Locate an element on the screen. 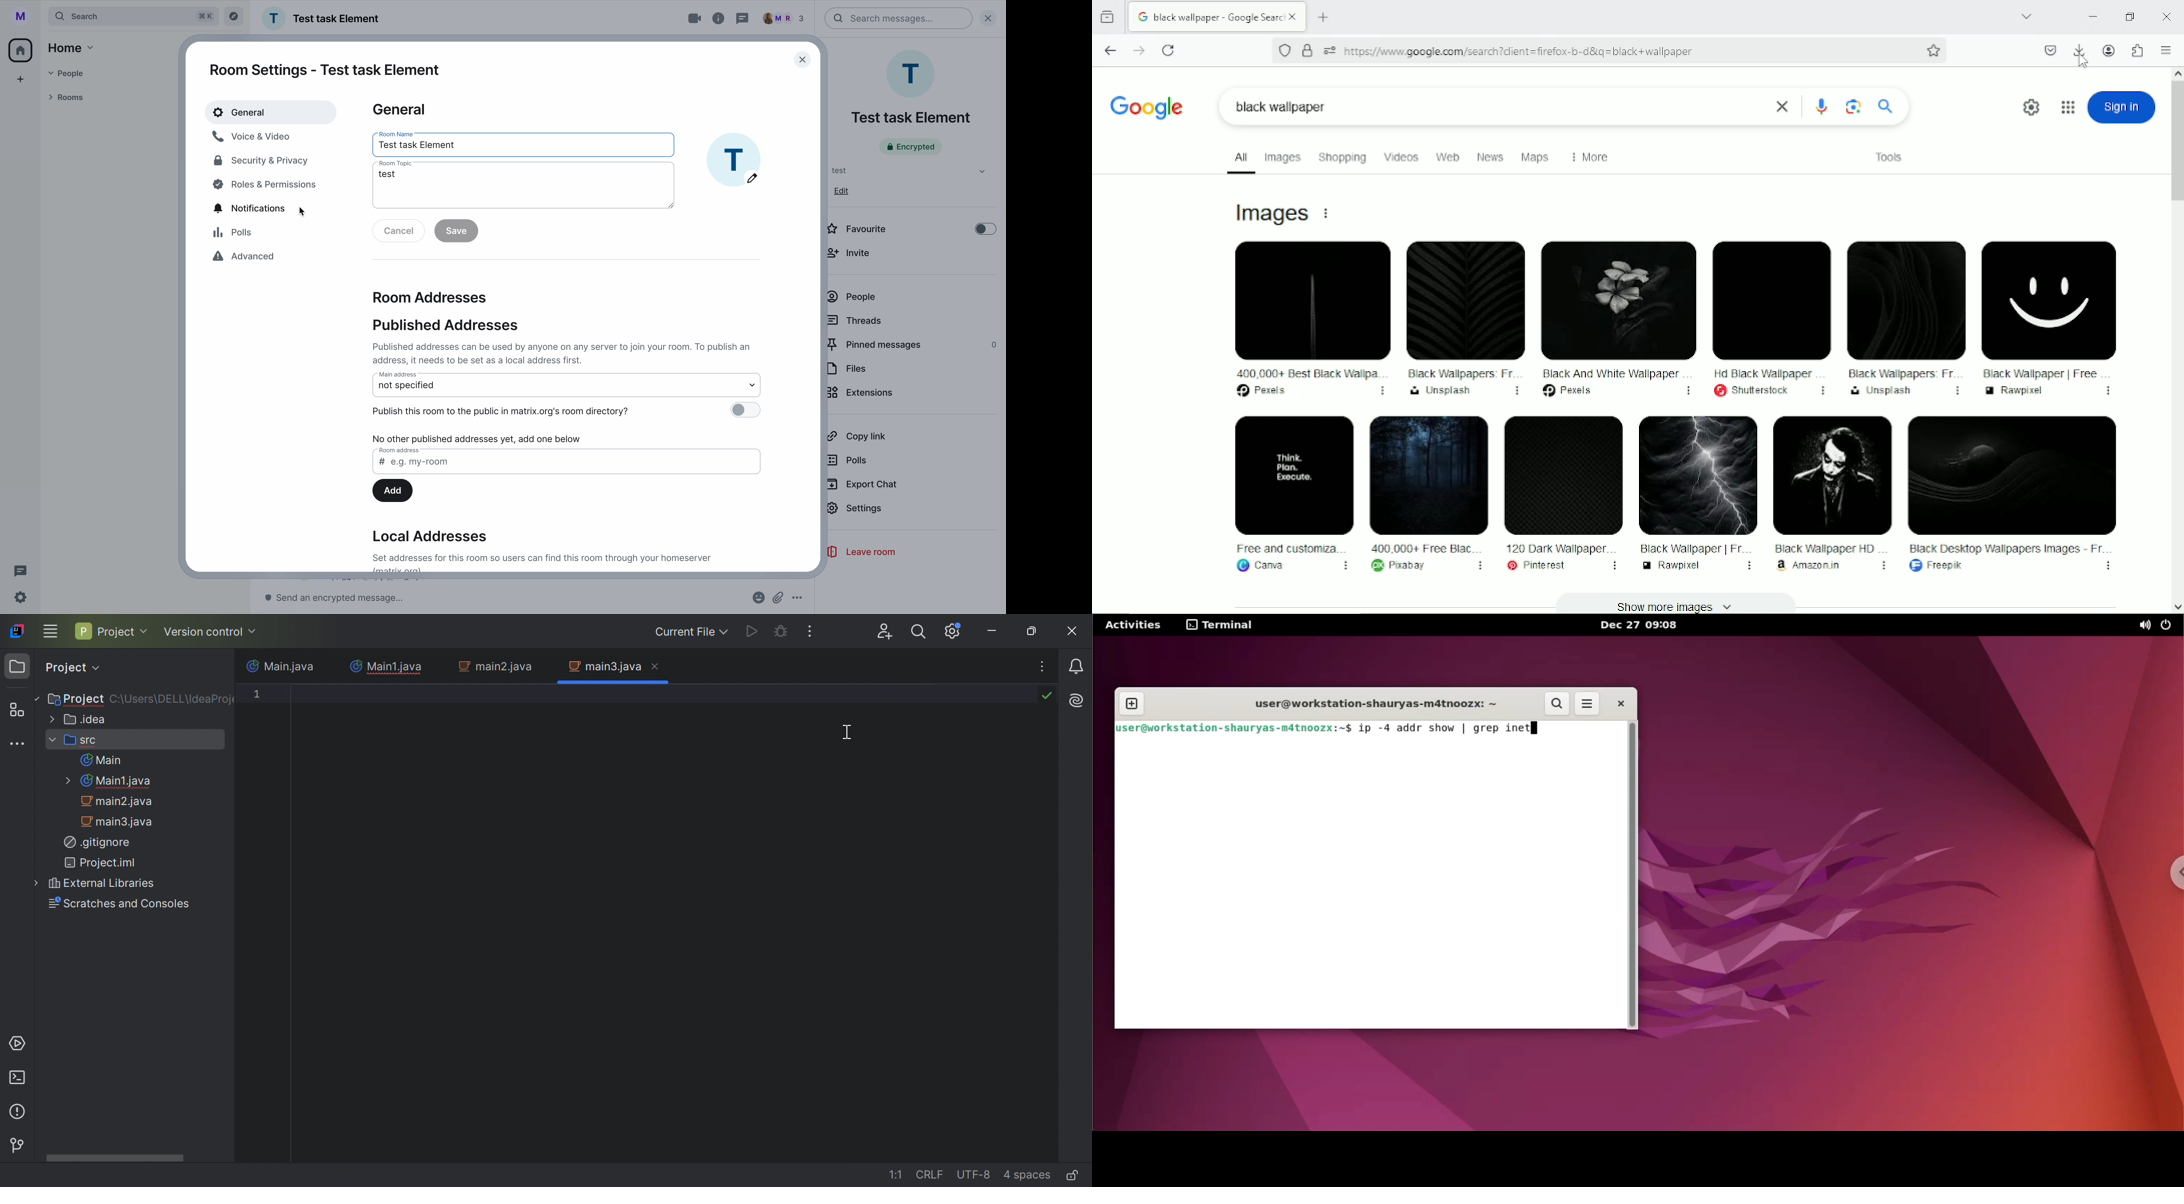 The height and width of the screenshot is (1204, 2184). 400,000+ Free Black... is located at coordinates (1425, 496).